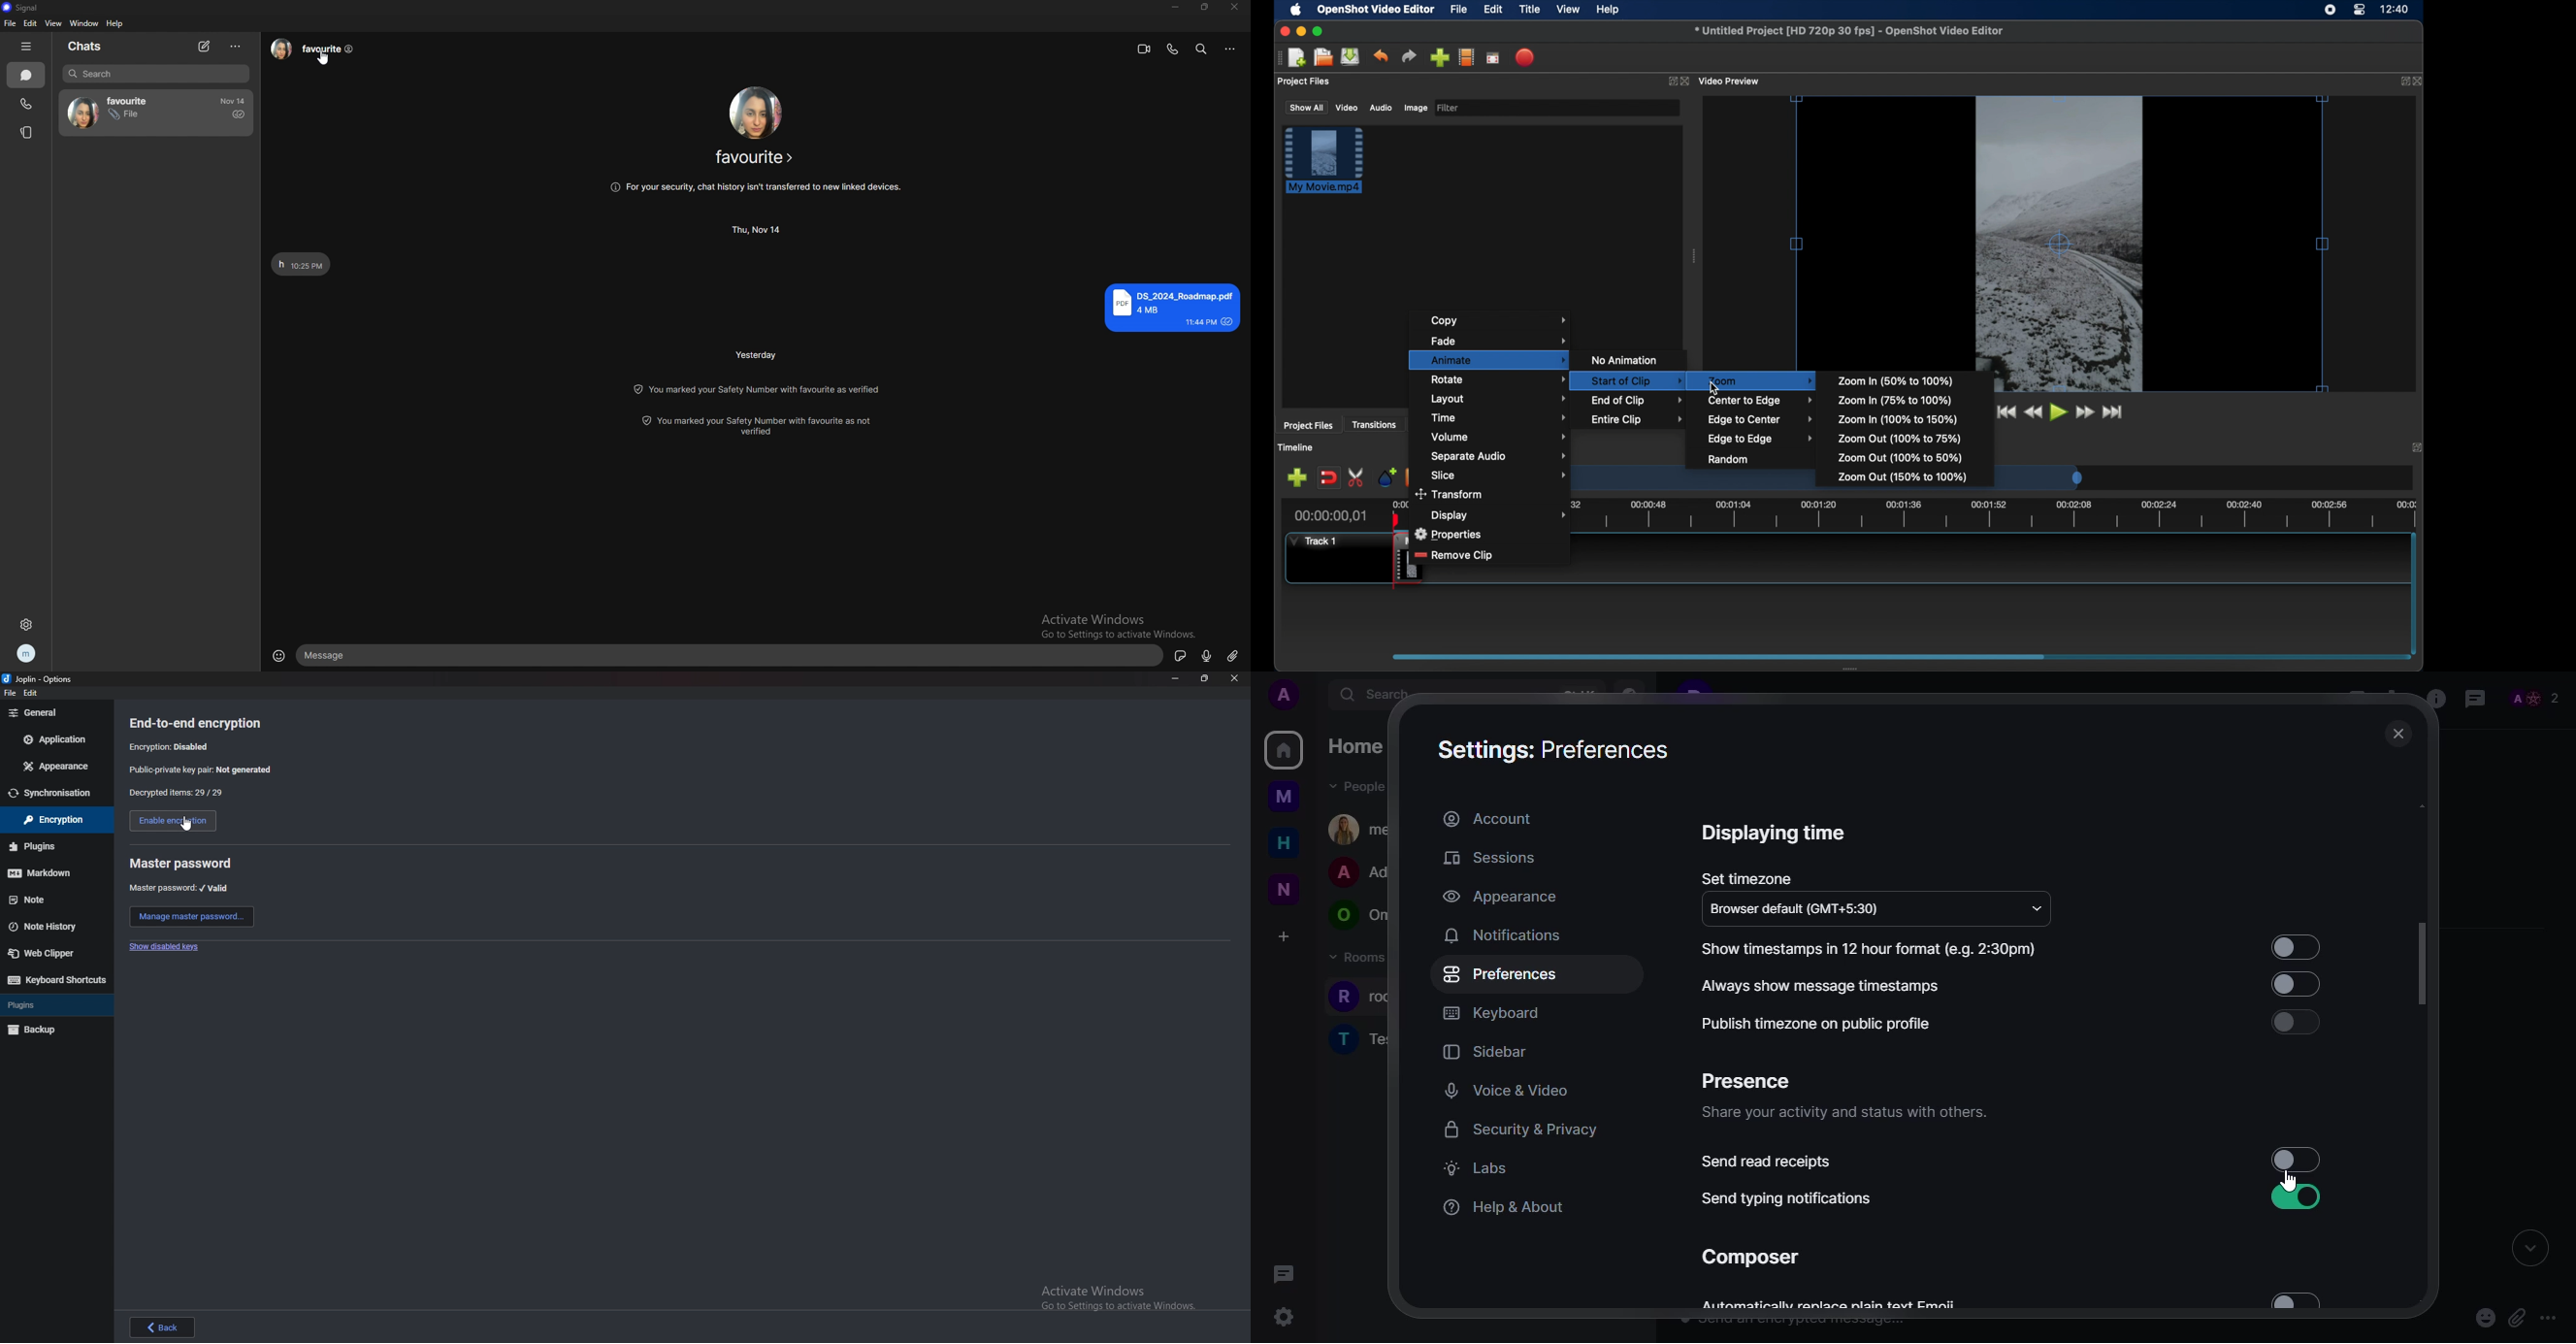  What do you see at coordinates (1521, 1130) in the screenshot?
I see `security` at bounding box center [1521, 1130].